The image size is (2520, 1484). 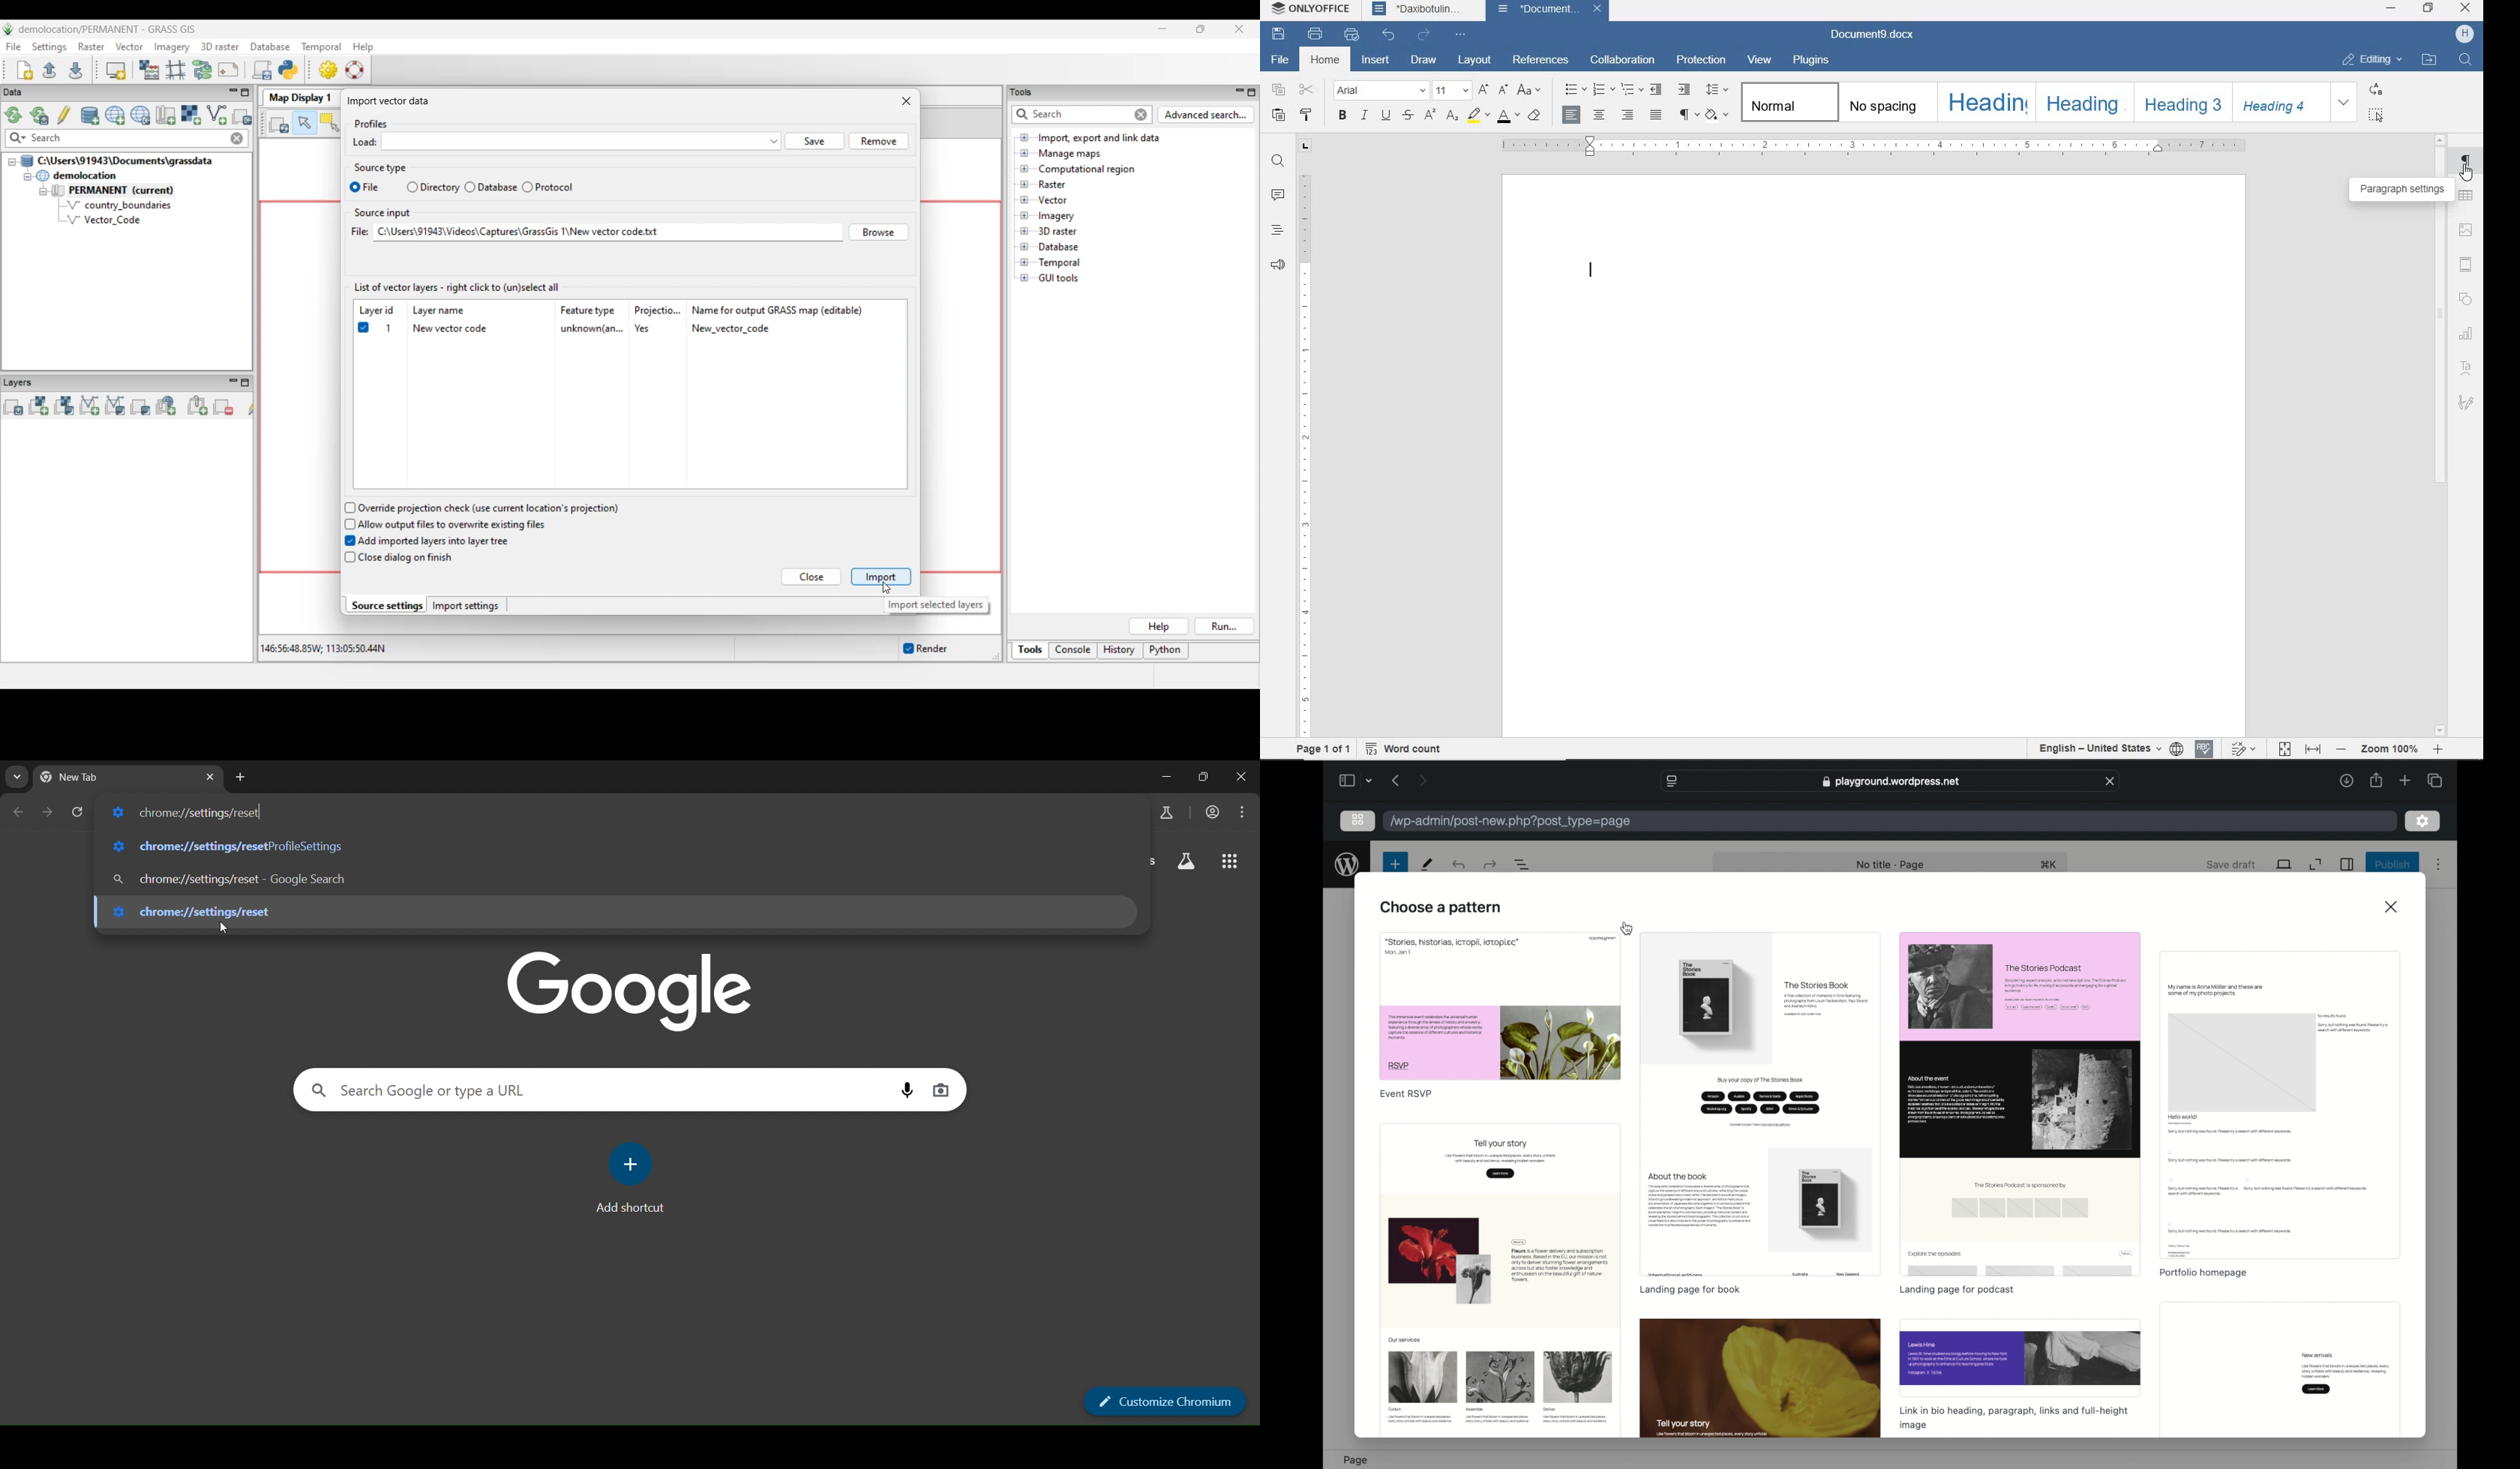 What do you see at coordinates (2441, 435) in the screenshot?
I see `scroll bar` at bounding box center [2441, 435].